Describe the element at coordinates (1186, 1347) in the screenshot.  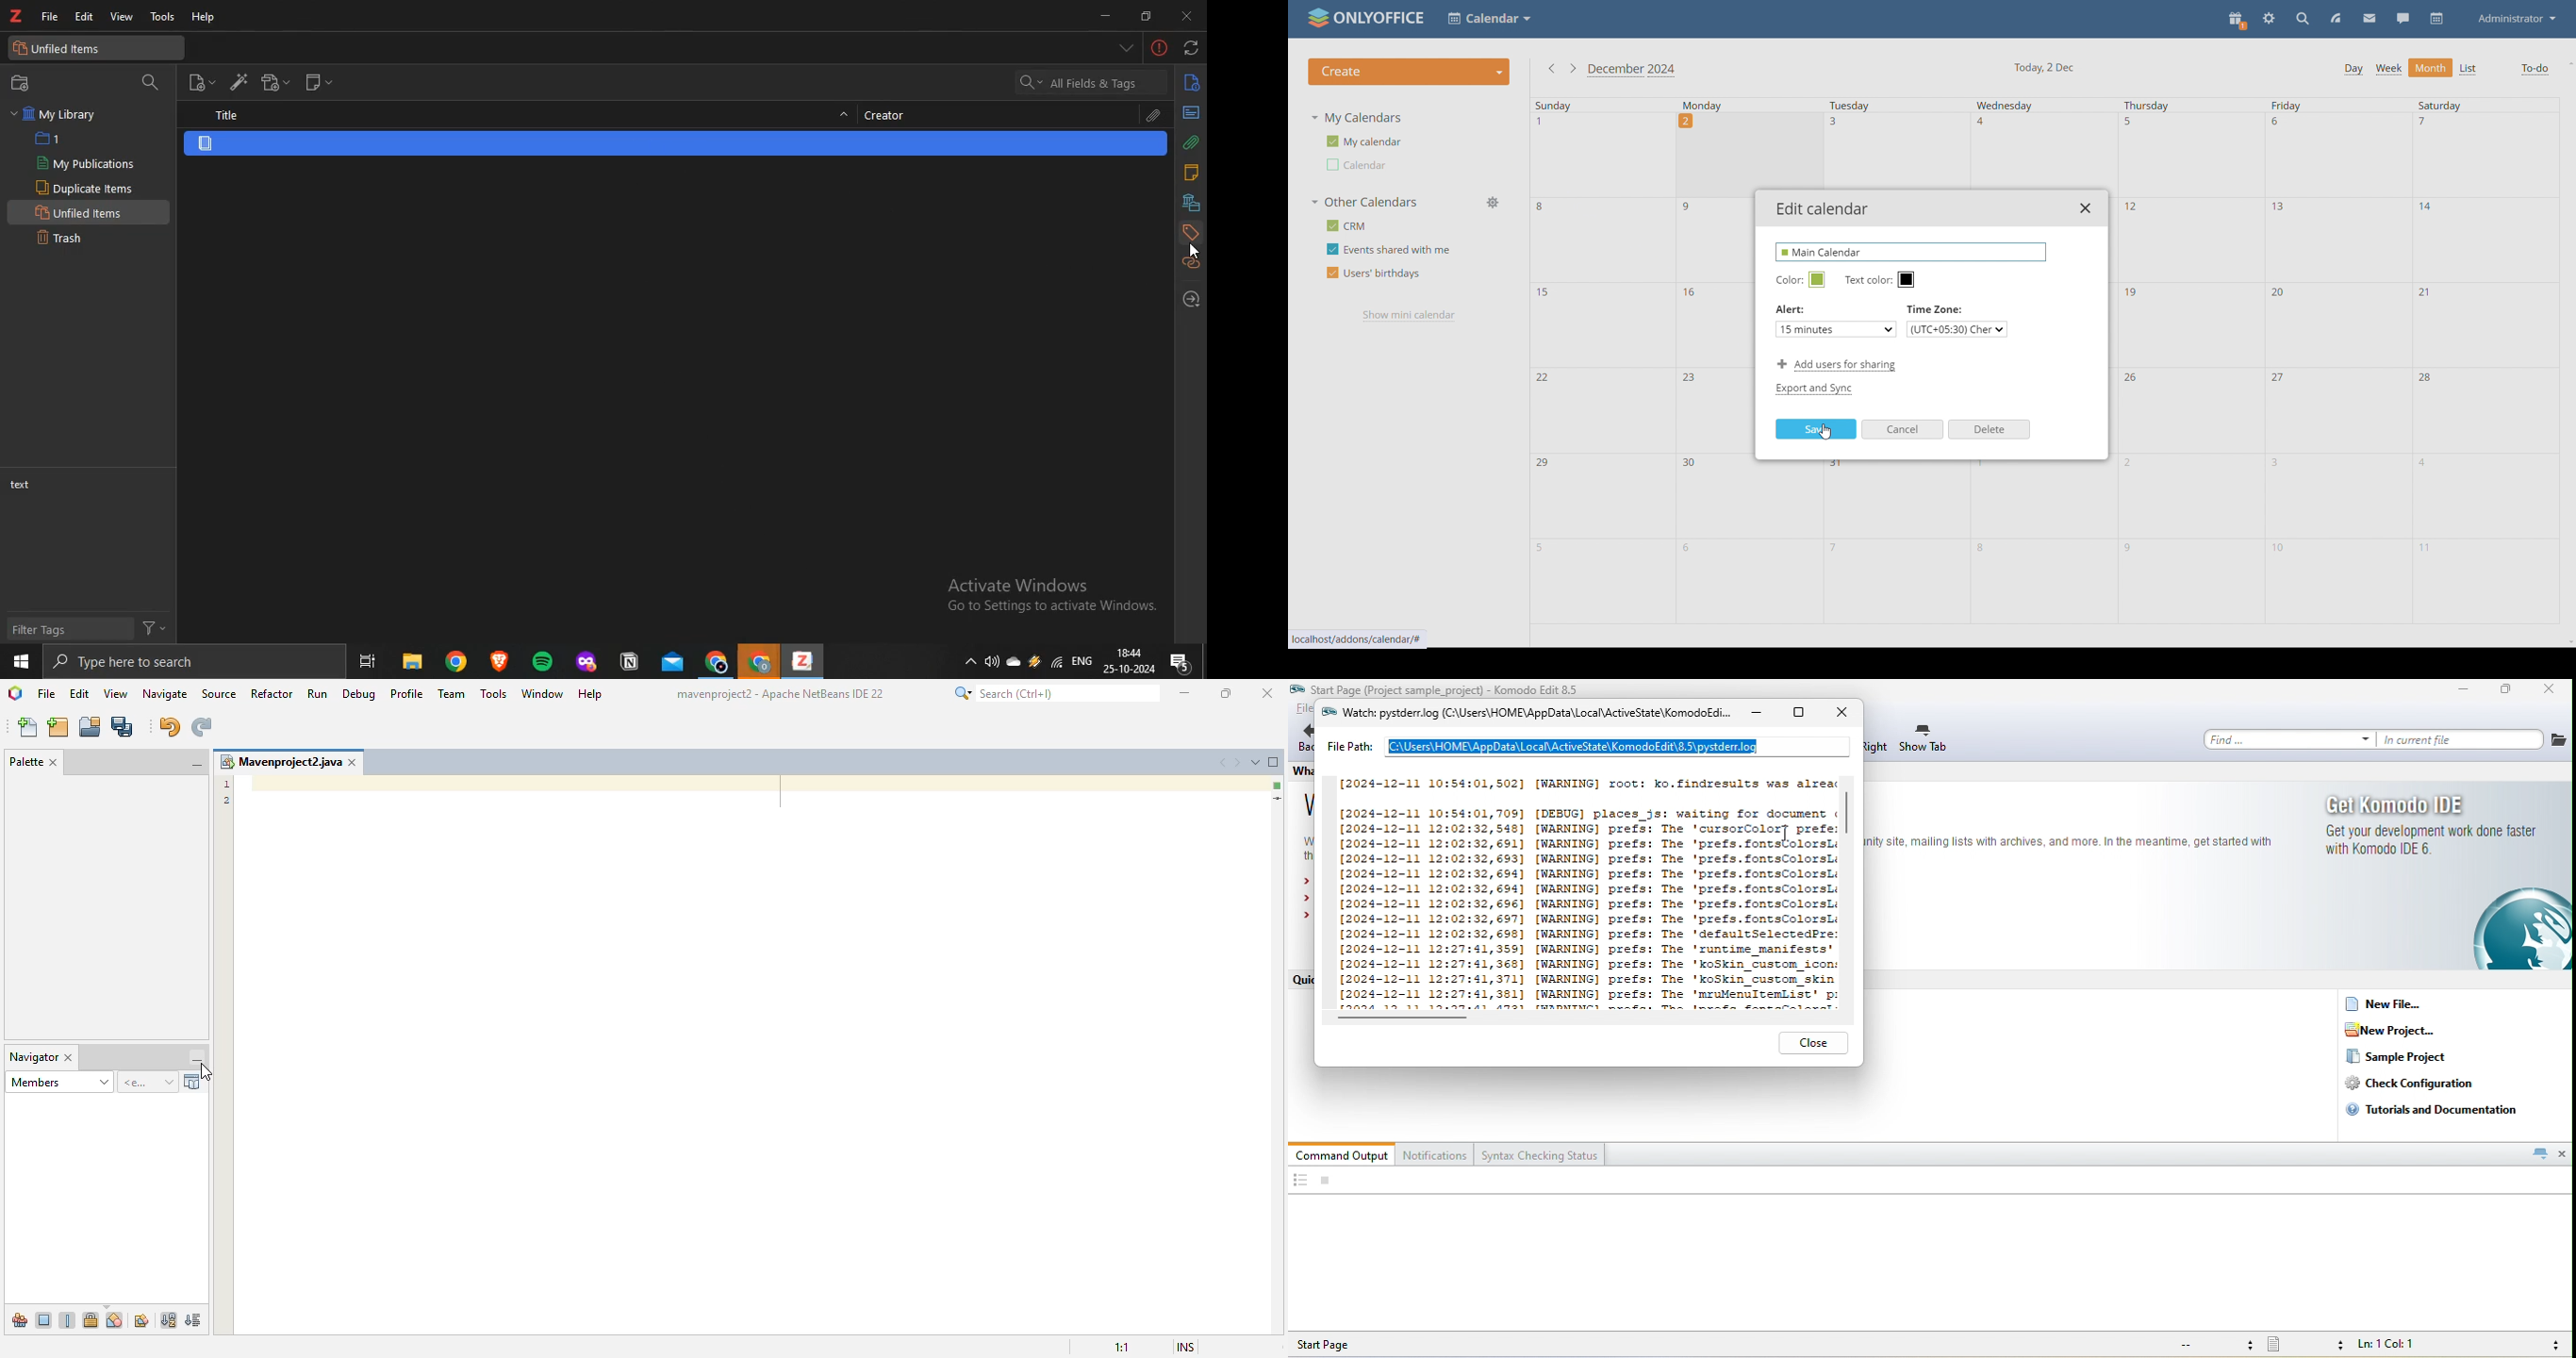
I see `insert mode` at that location.